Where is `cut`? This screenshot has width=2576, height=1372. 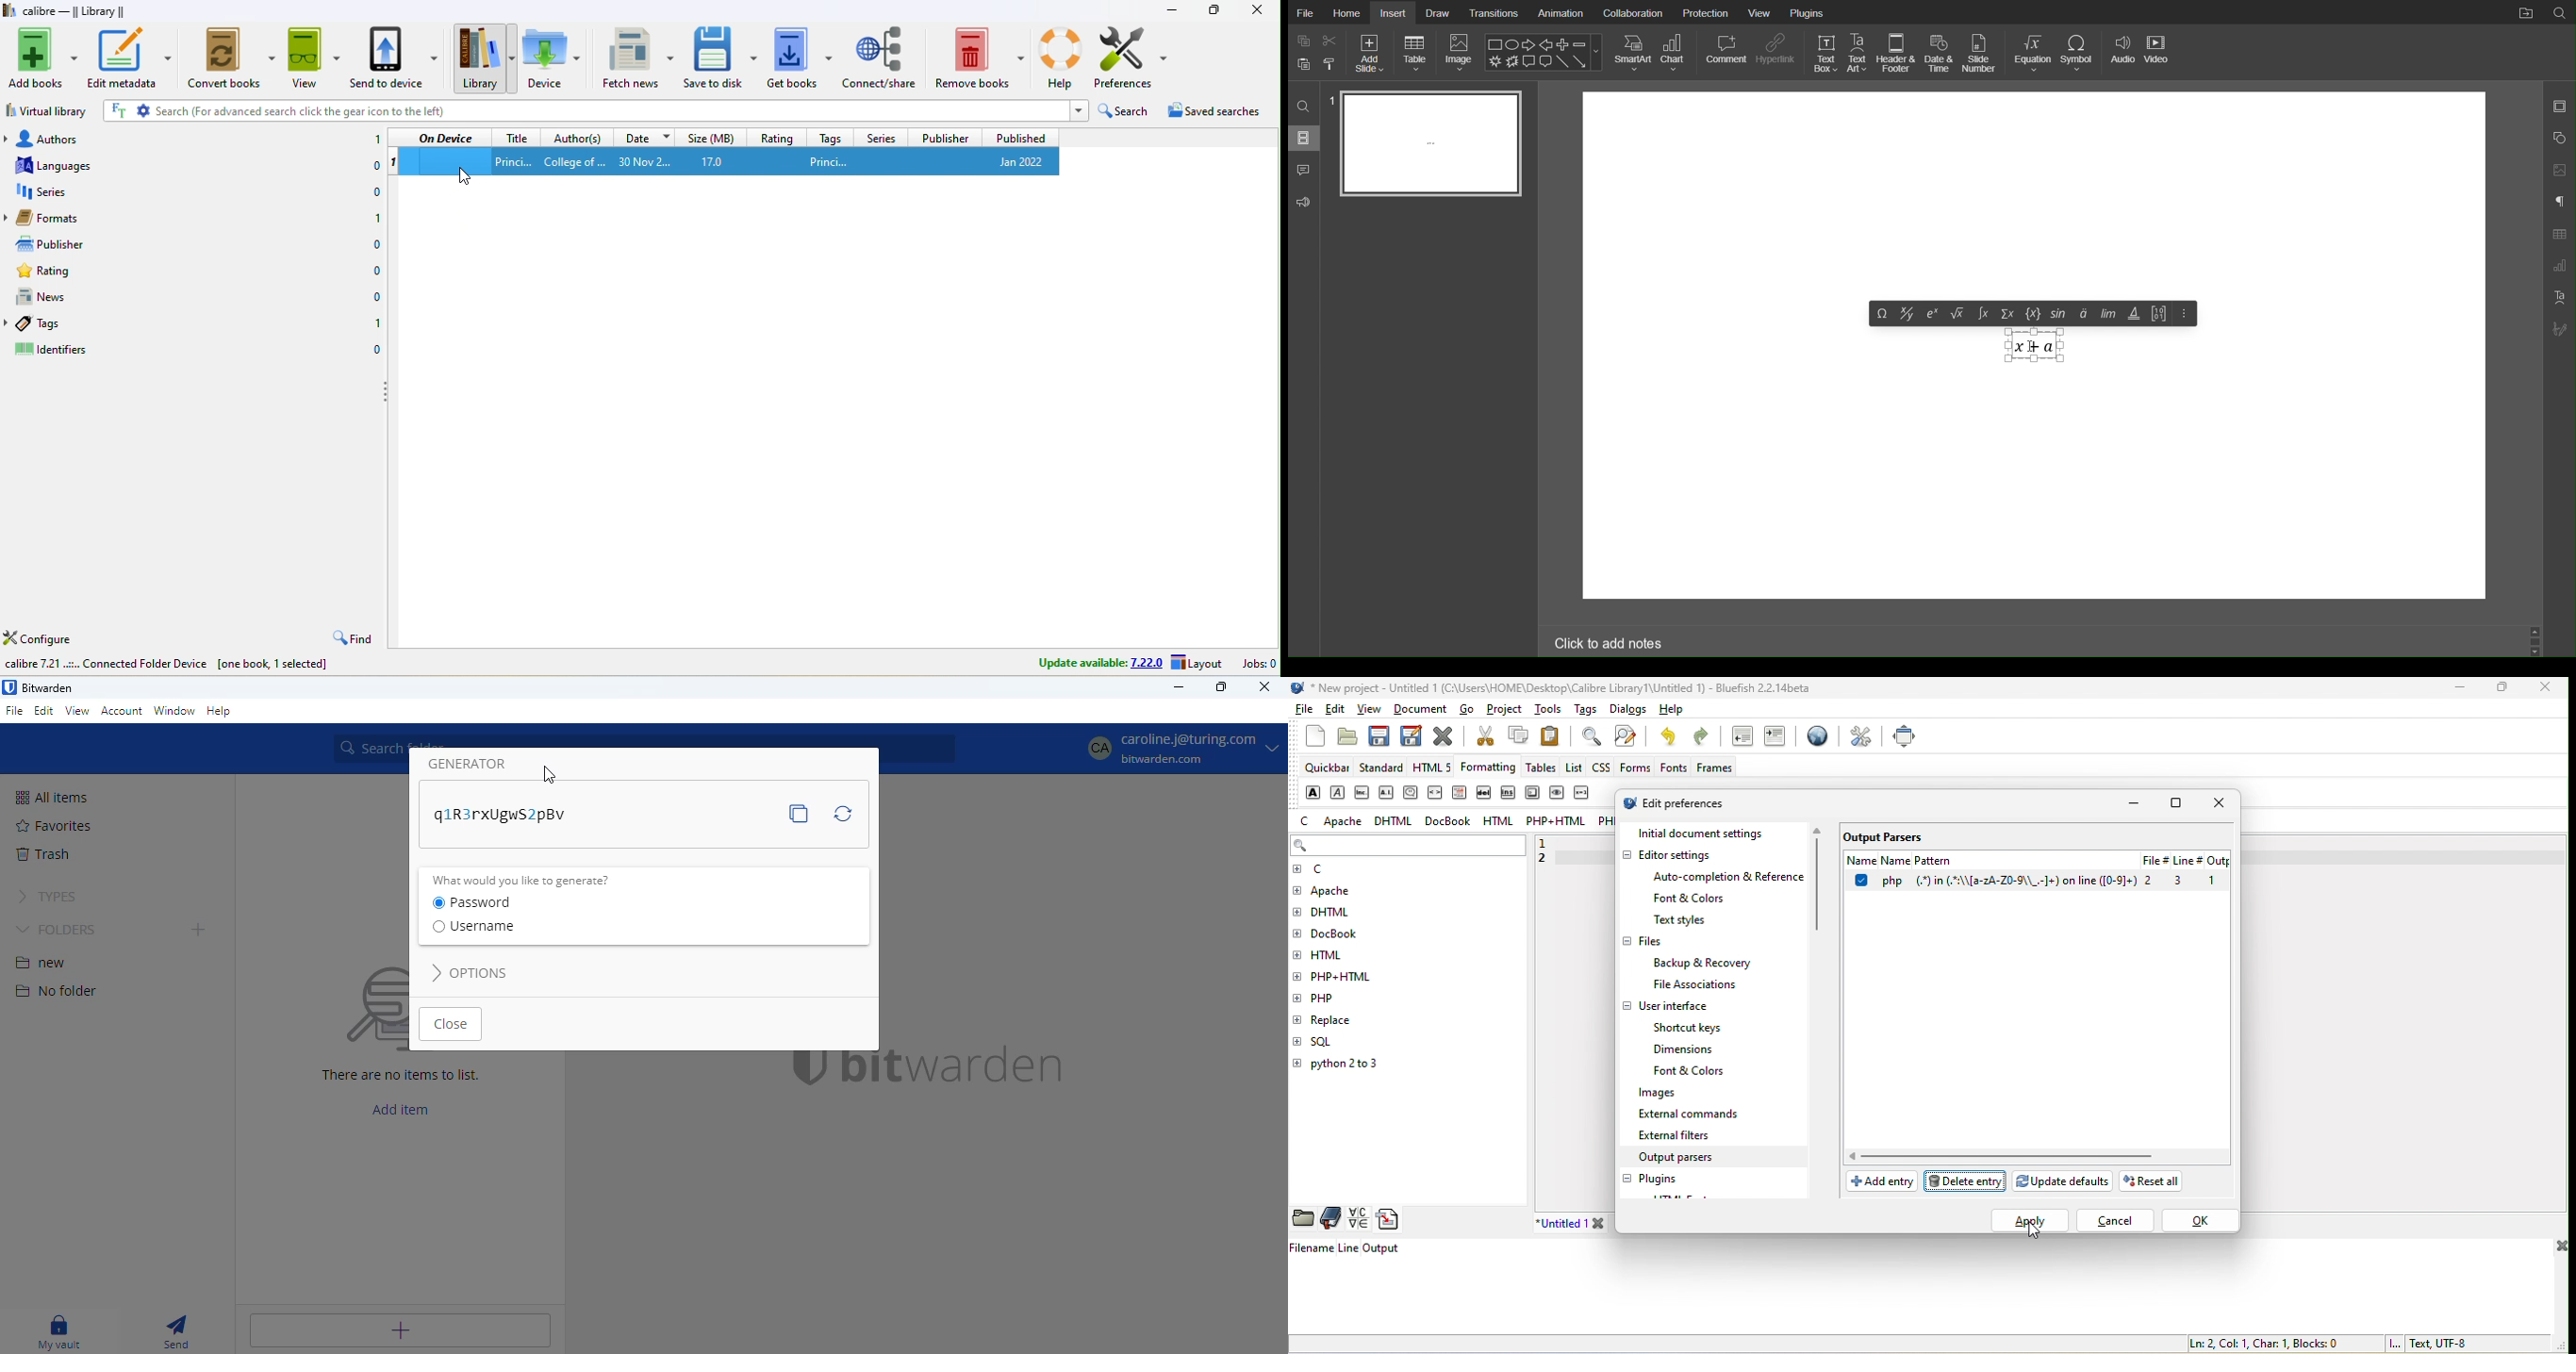 cut is located at coordinates (1483, 738).